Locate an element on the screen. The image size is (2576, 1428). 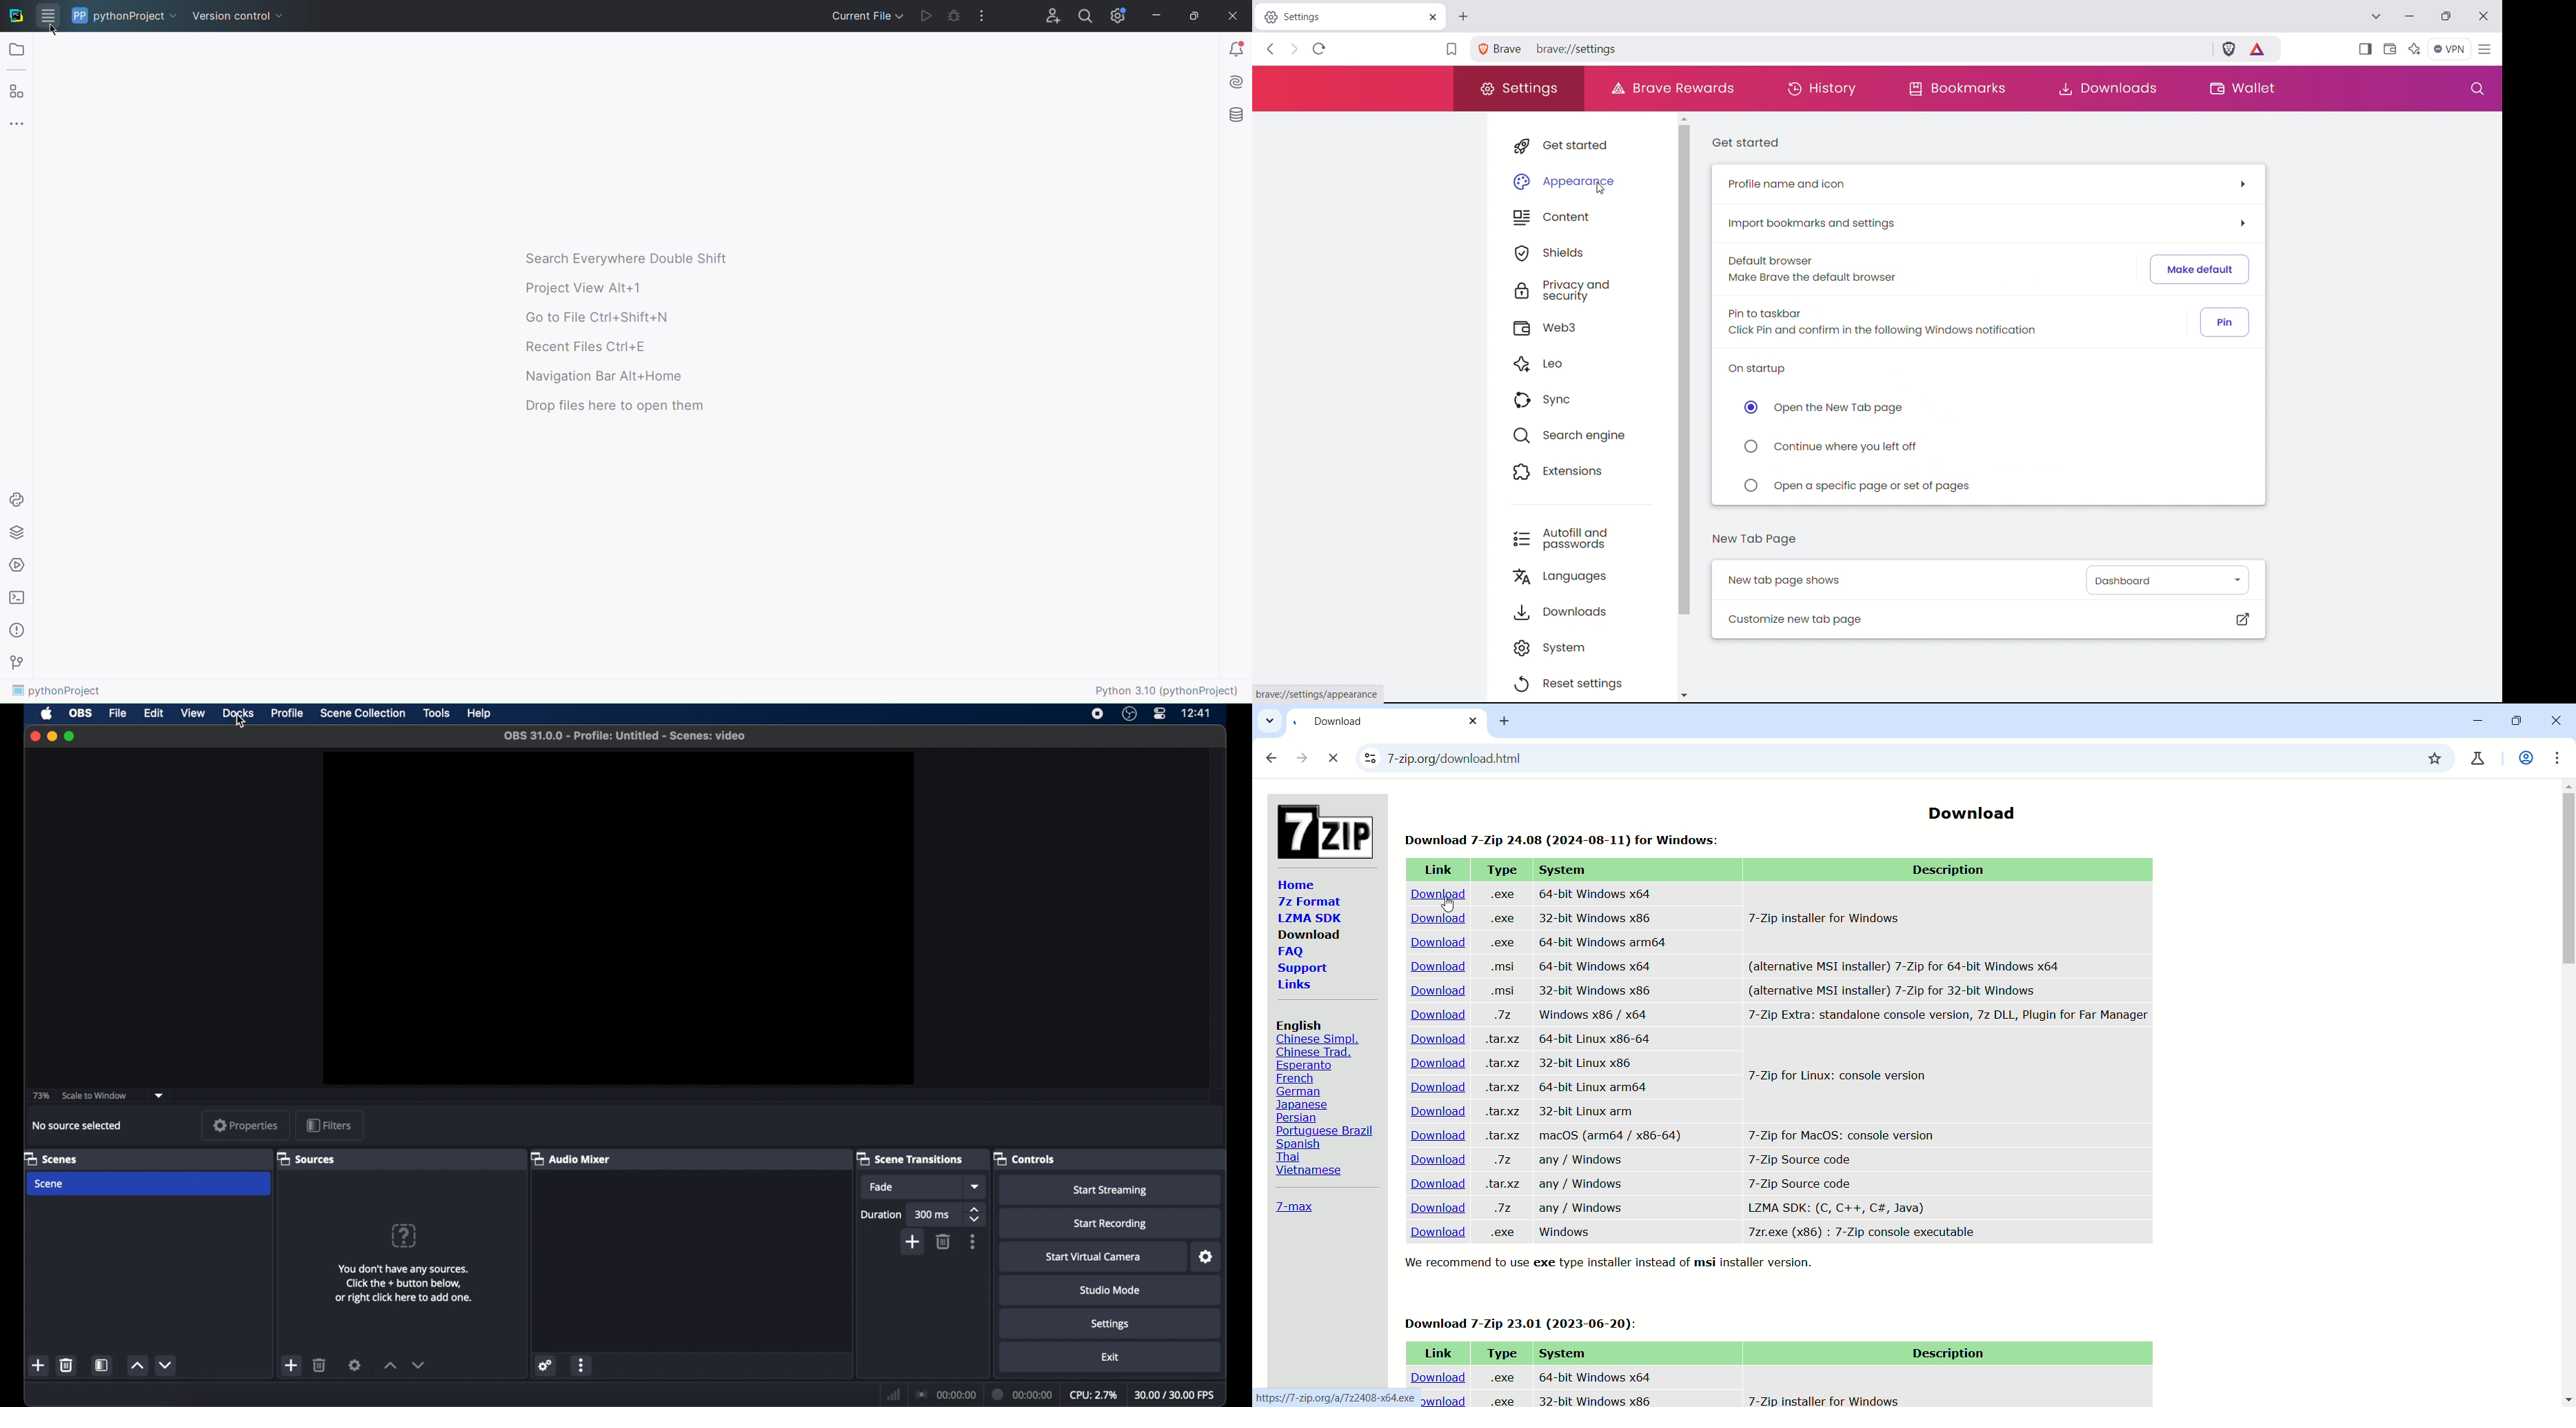
tzip logo is located at coordinates (1322, 828).